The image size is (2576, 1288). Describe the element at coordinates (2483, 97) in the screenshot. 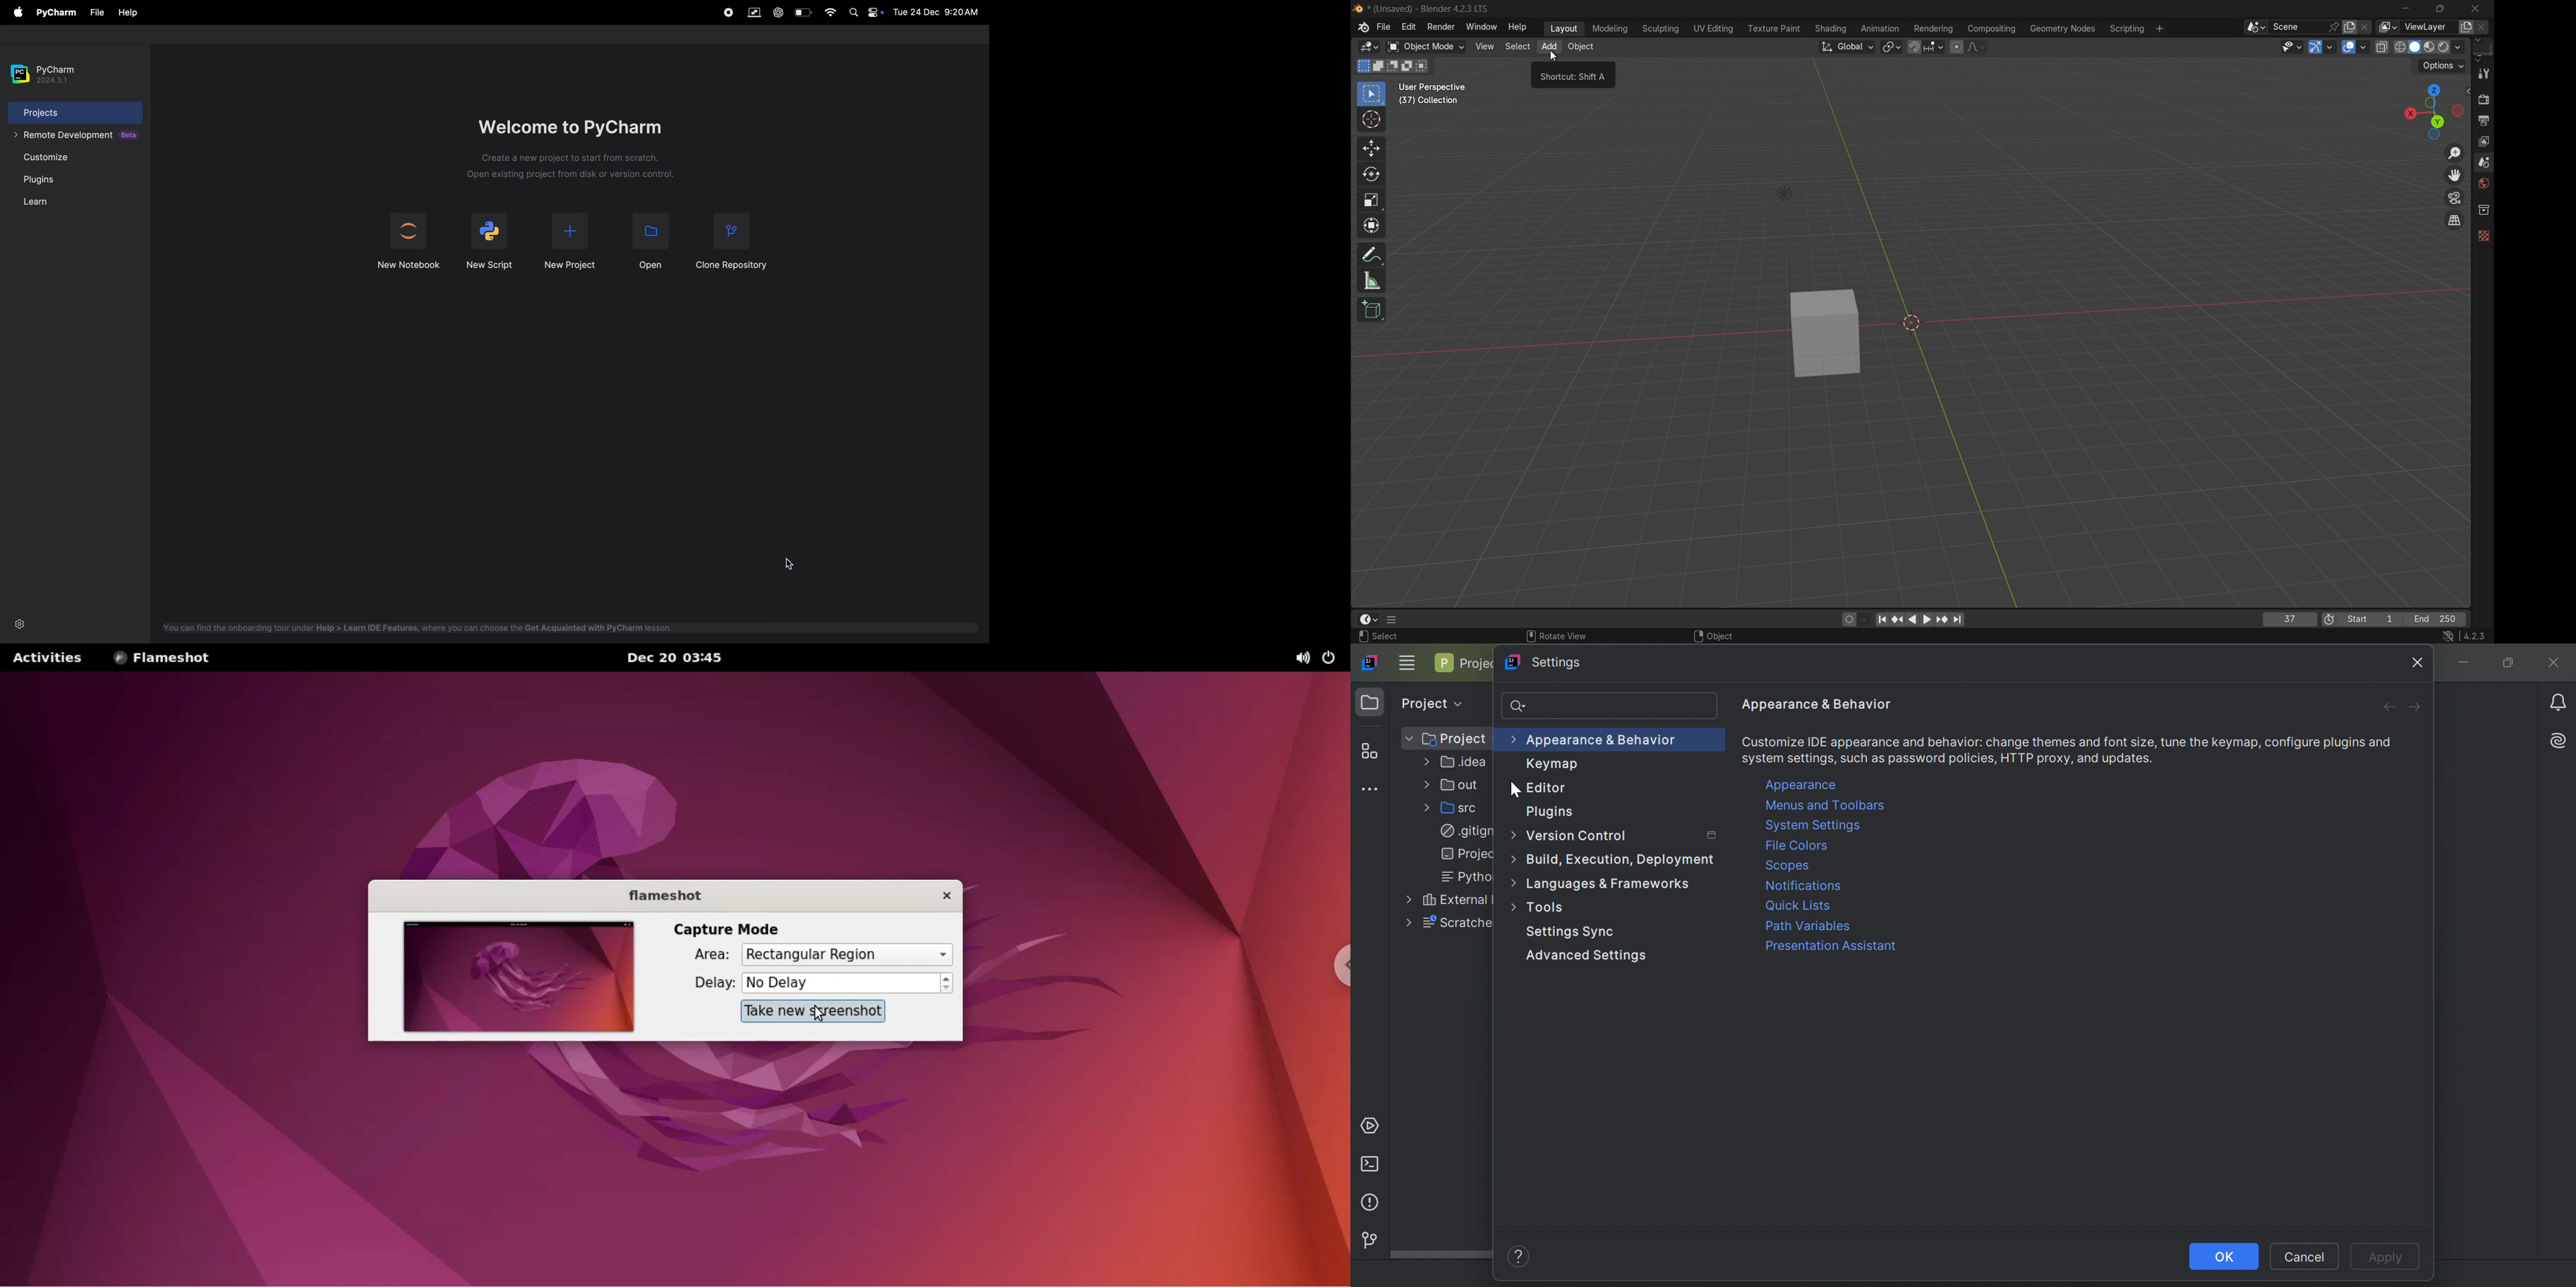

I see `render` at that location.